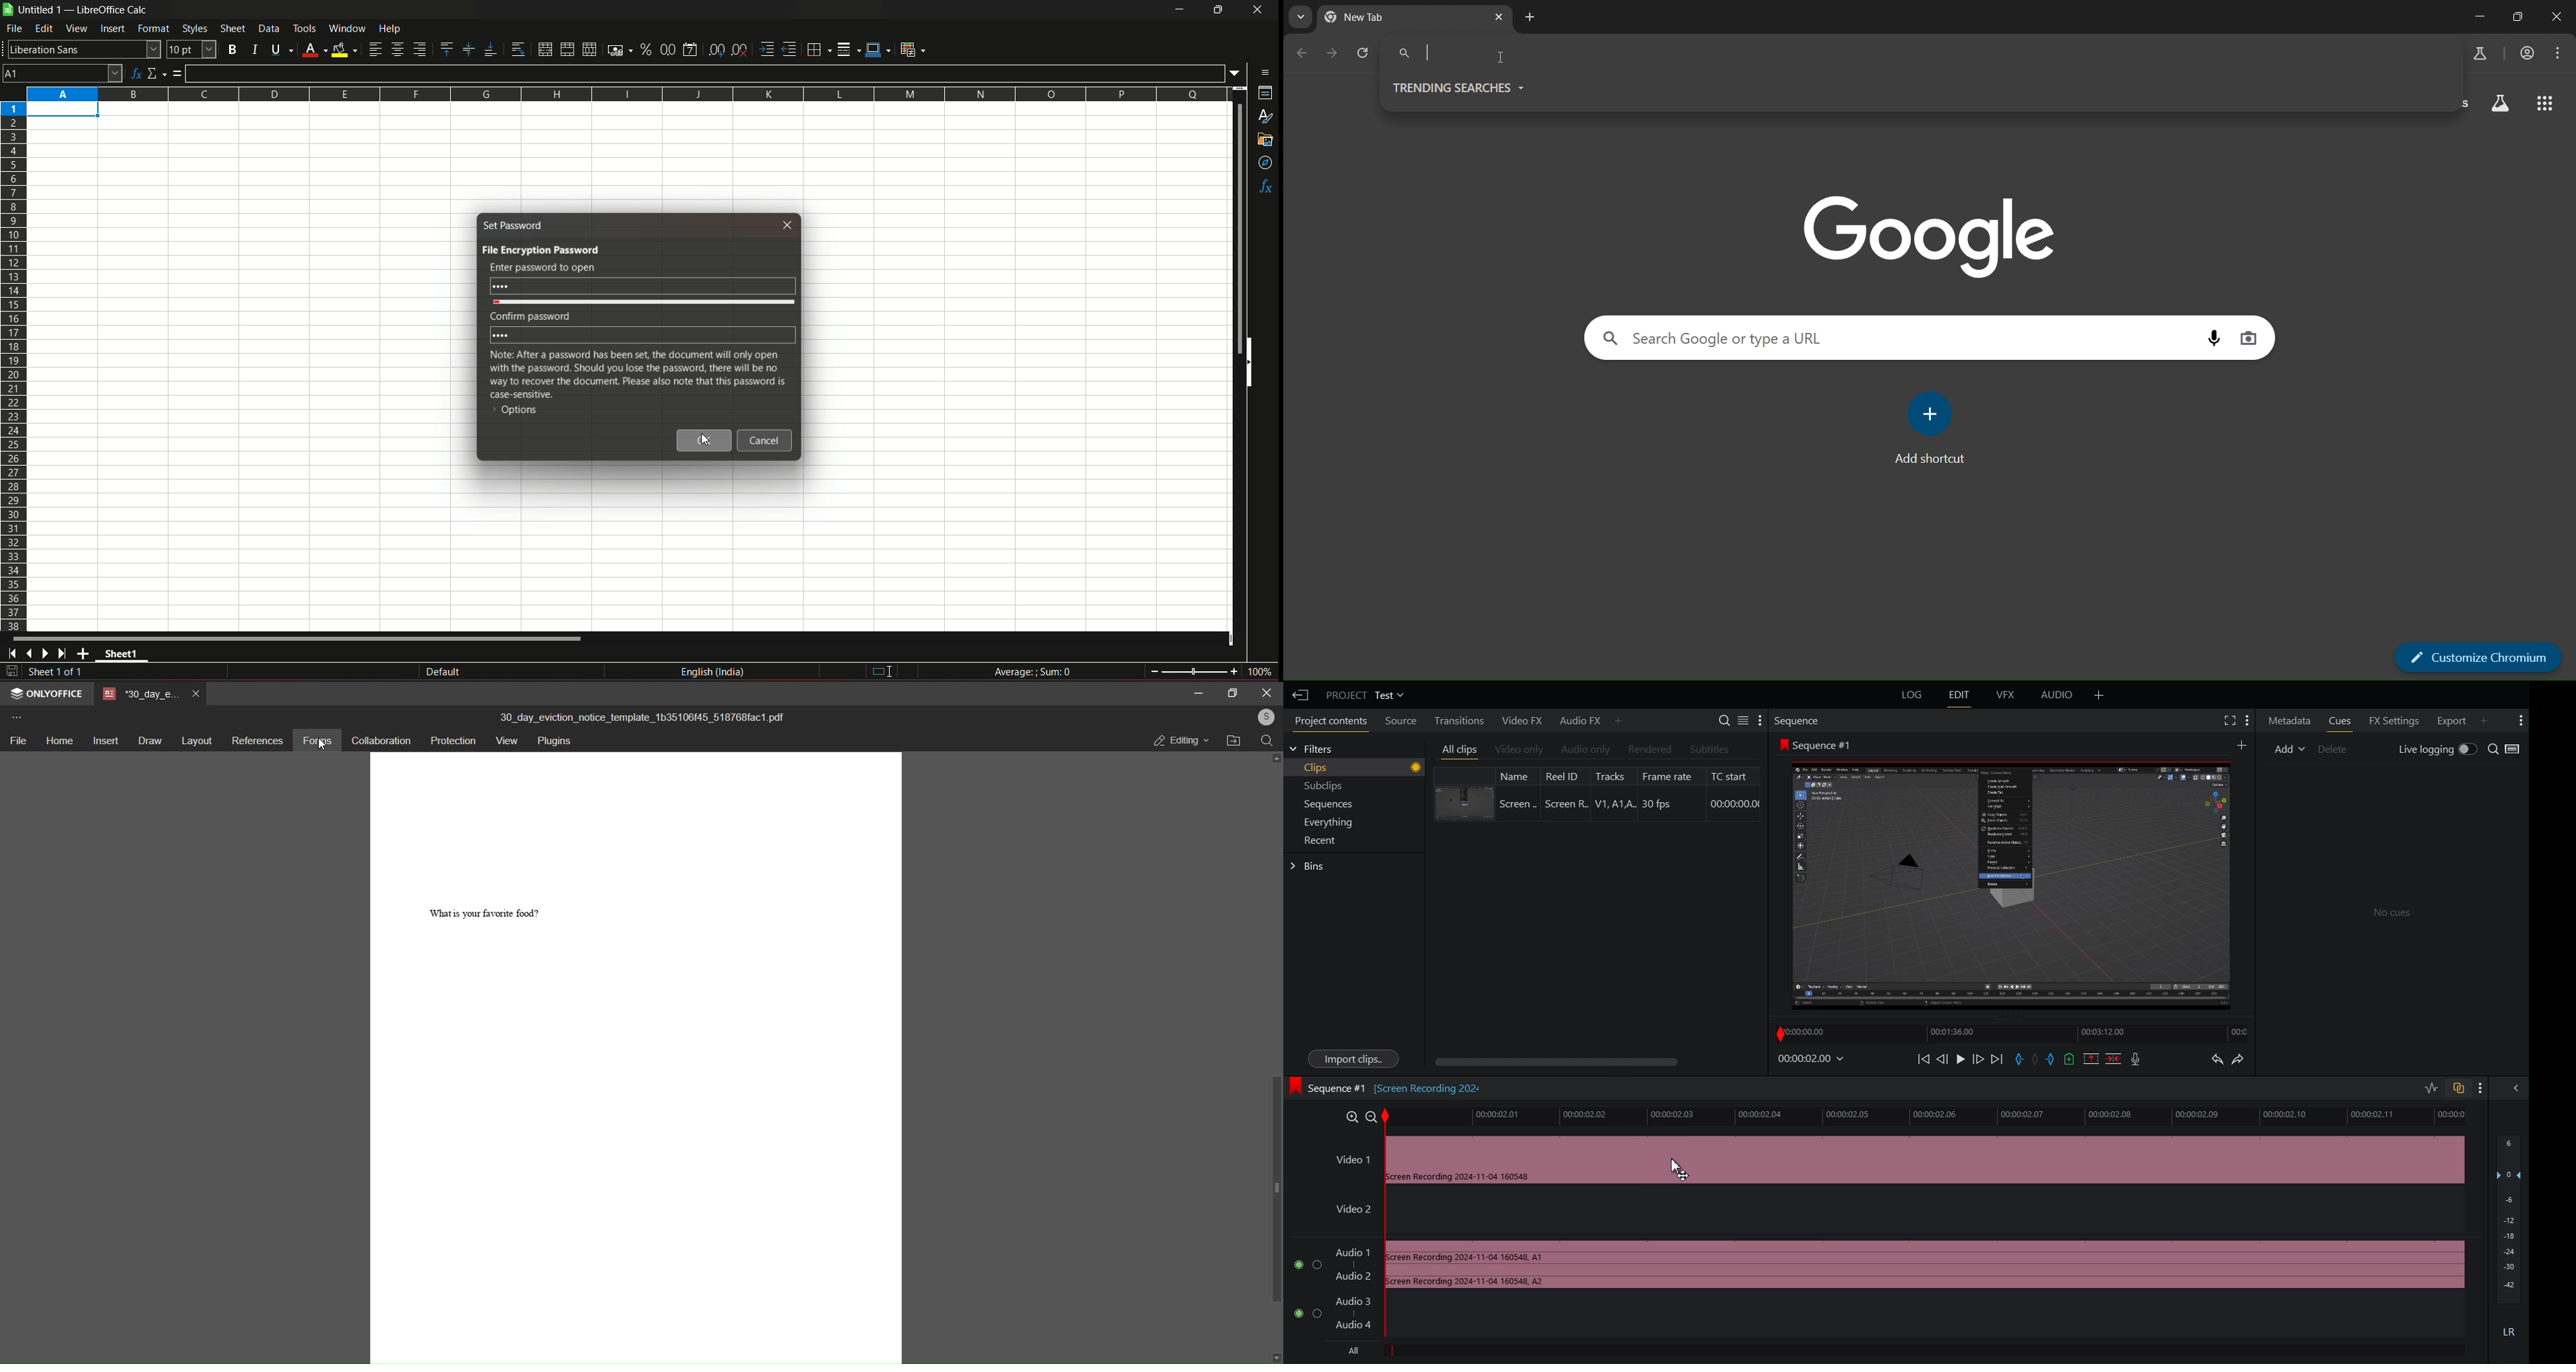 The width and height of the screenshot is (2576, 1372). What do you see at coordinates (1361, 1116) in the screenshot?
I see `Zoom` at bounding box center [1361, 1116].